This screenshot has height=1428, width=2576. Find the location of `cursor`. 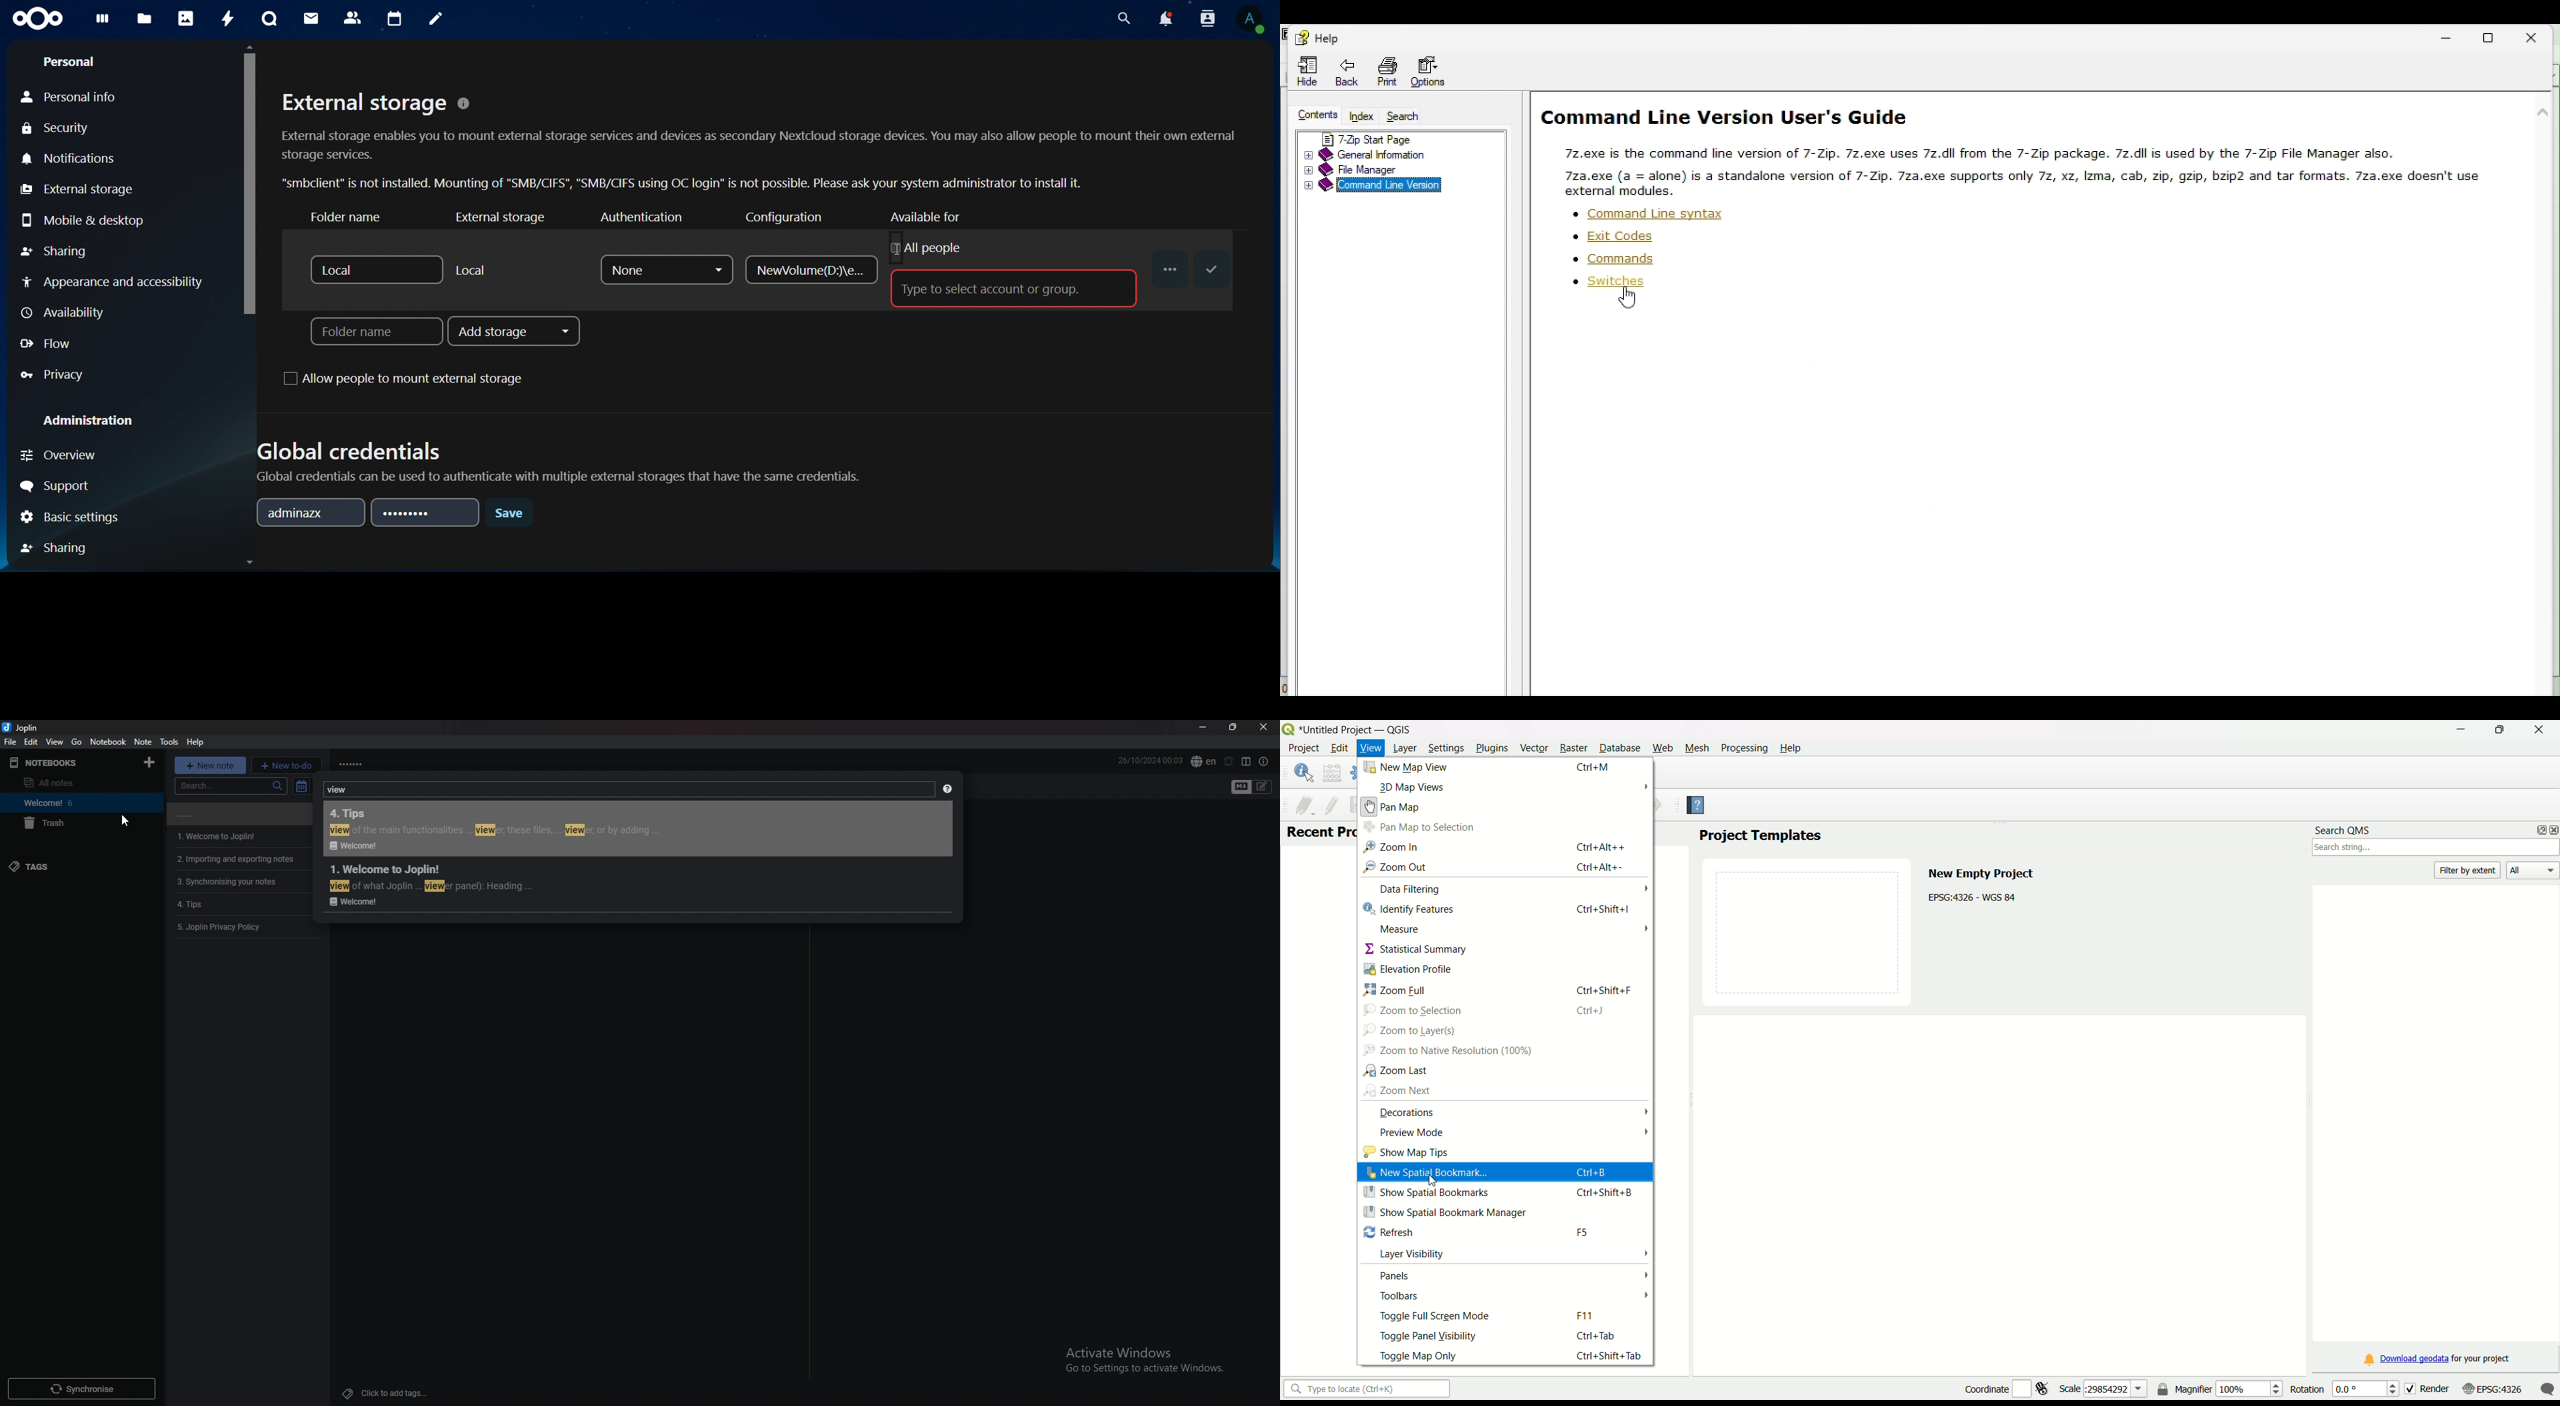

cursor is located at coordinates (124, 820).